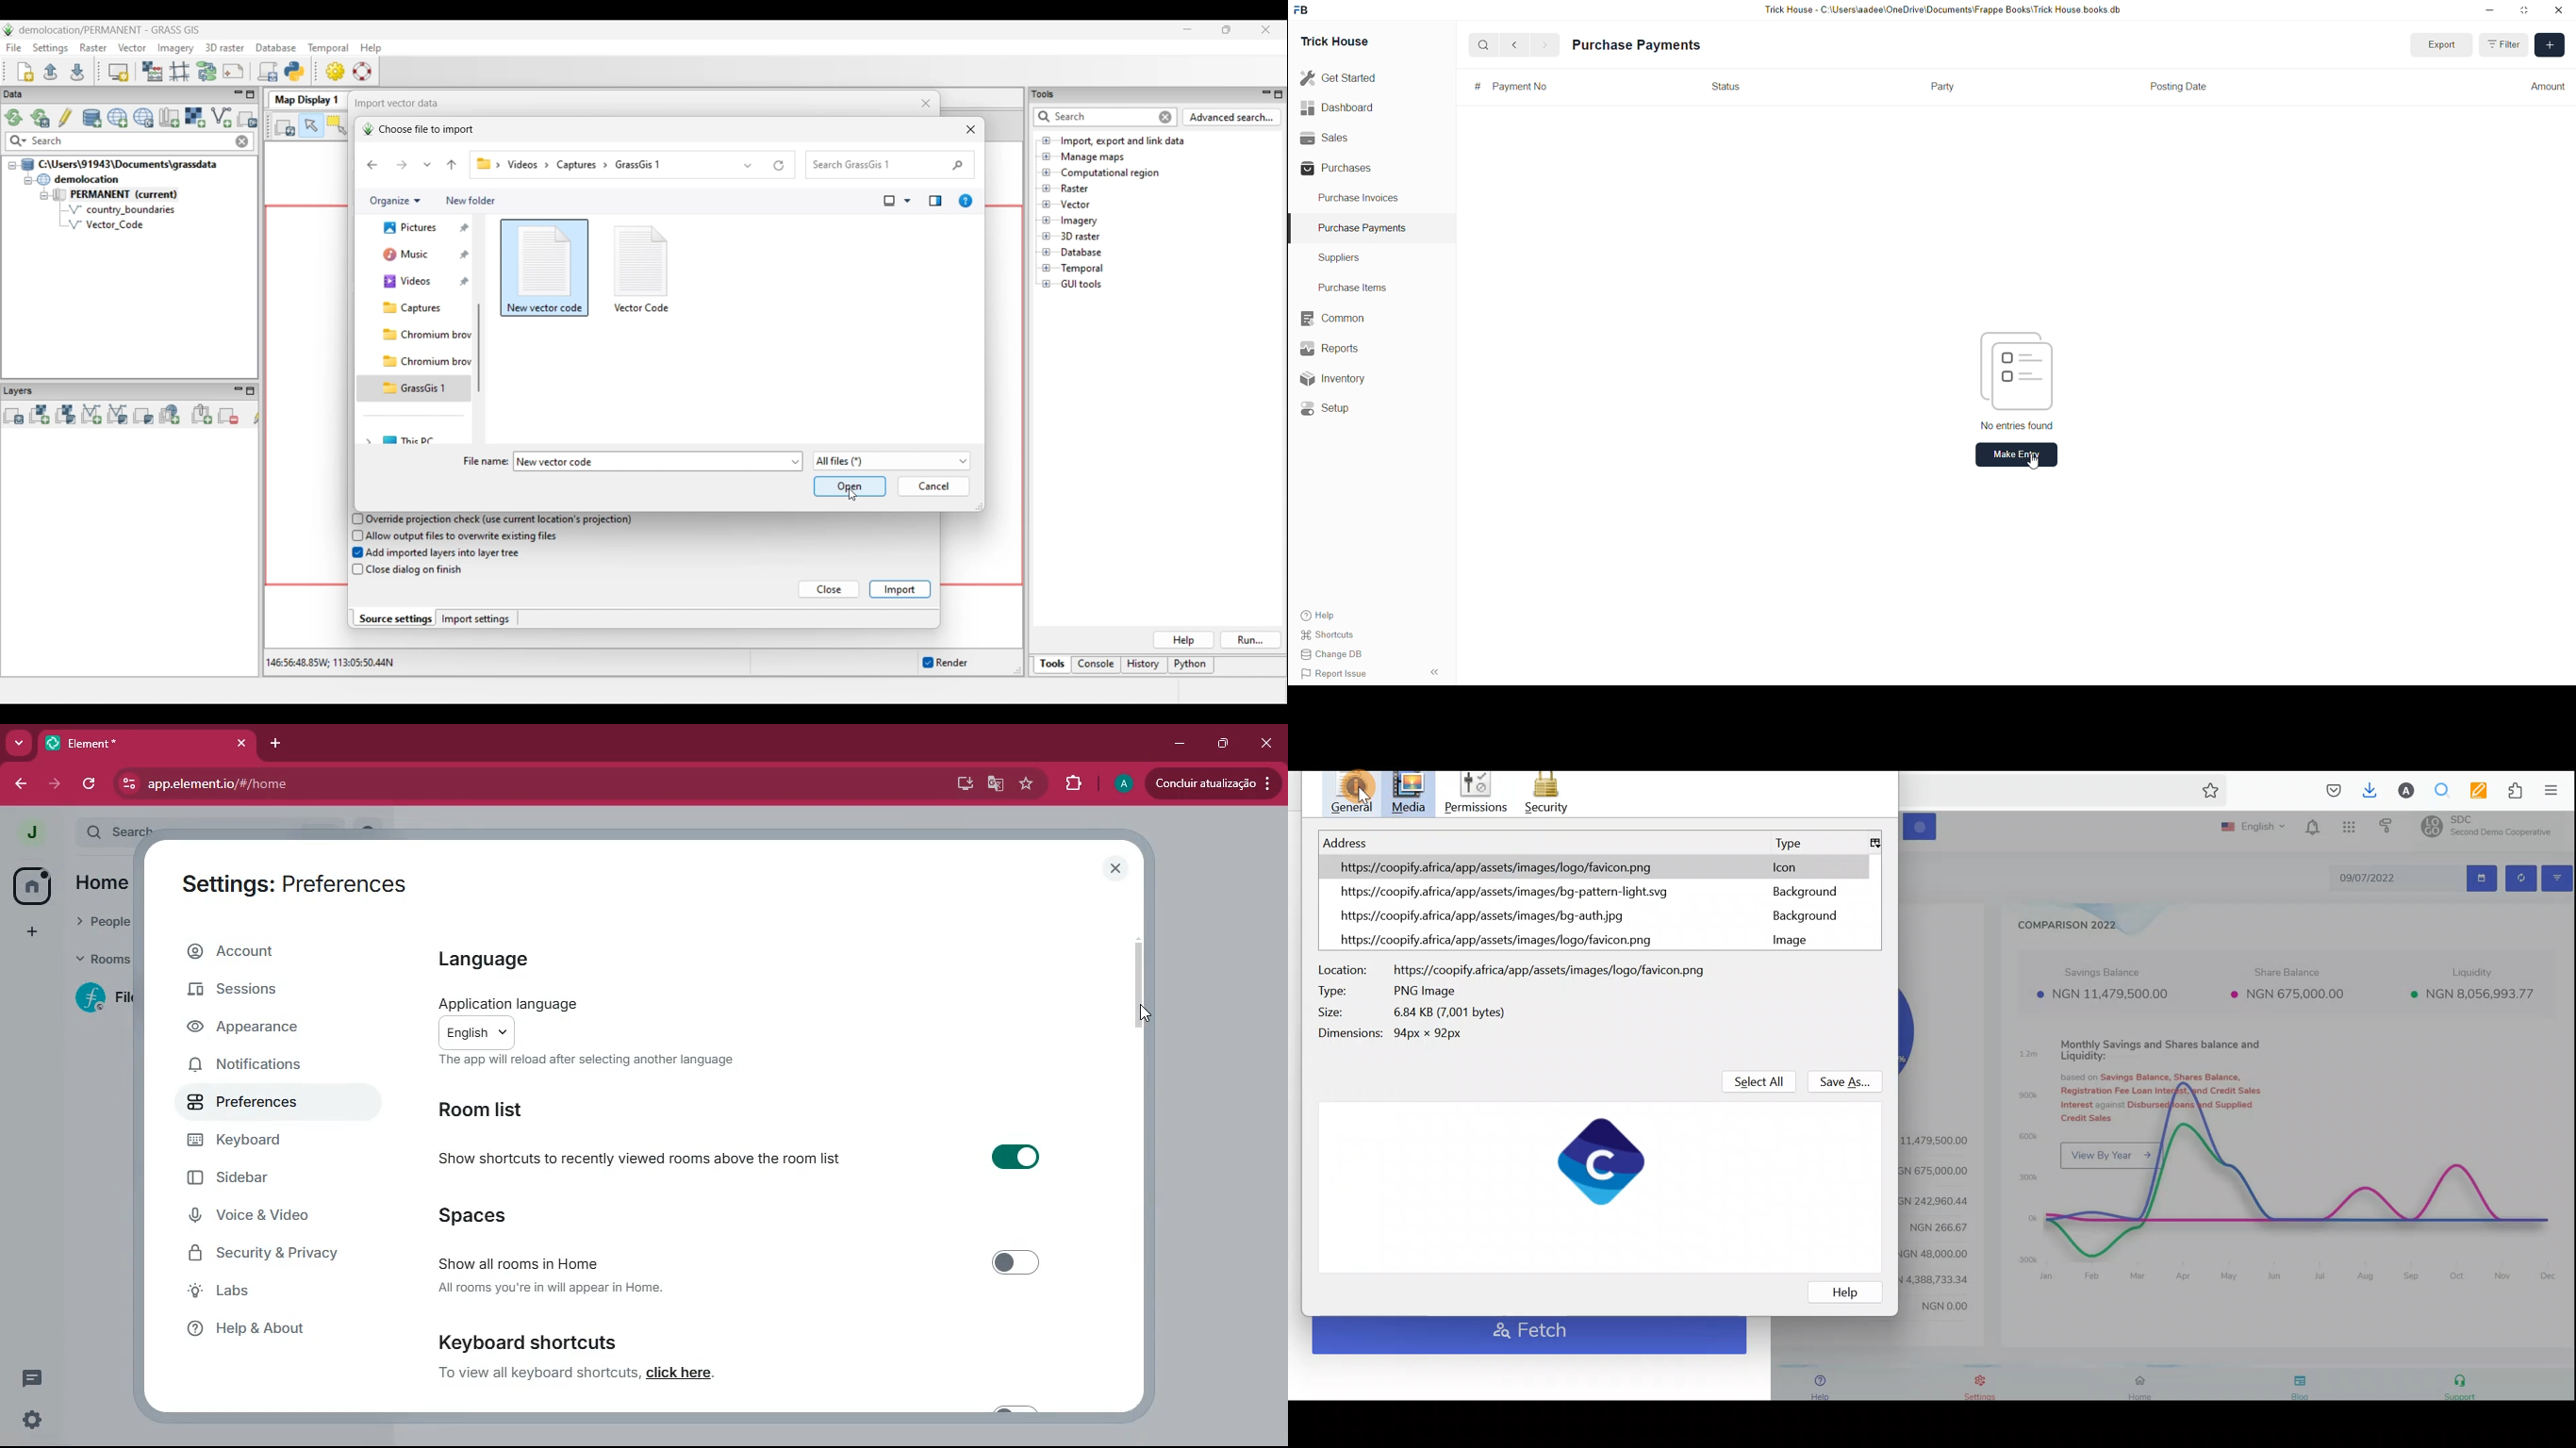 Image resolution: width=2576 pixels, height=1456 pixels. Describe the element at coordinates (1477, 87) in the screenshot. I see `serial no` at that location.